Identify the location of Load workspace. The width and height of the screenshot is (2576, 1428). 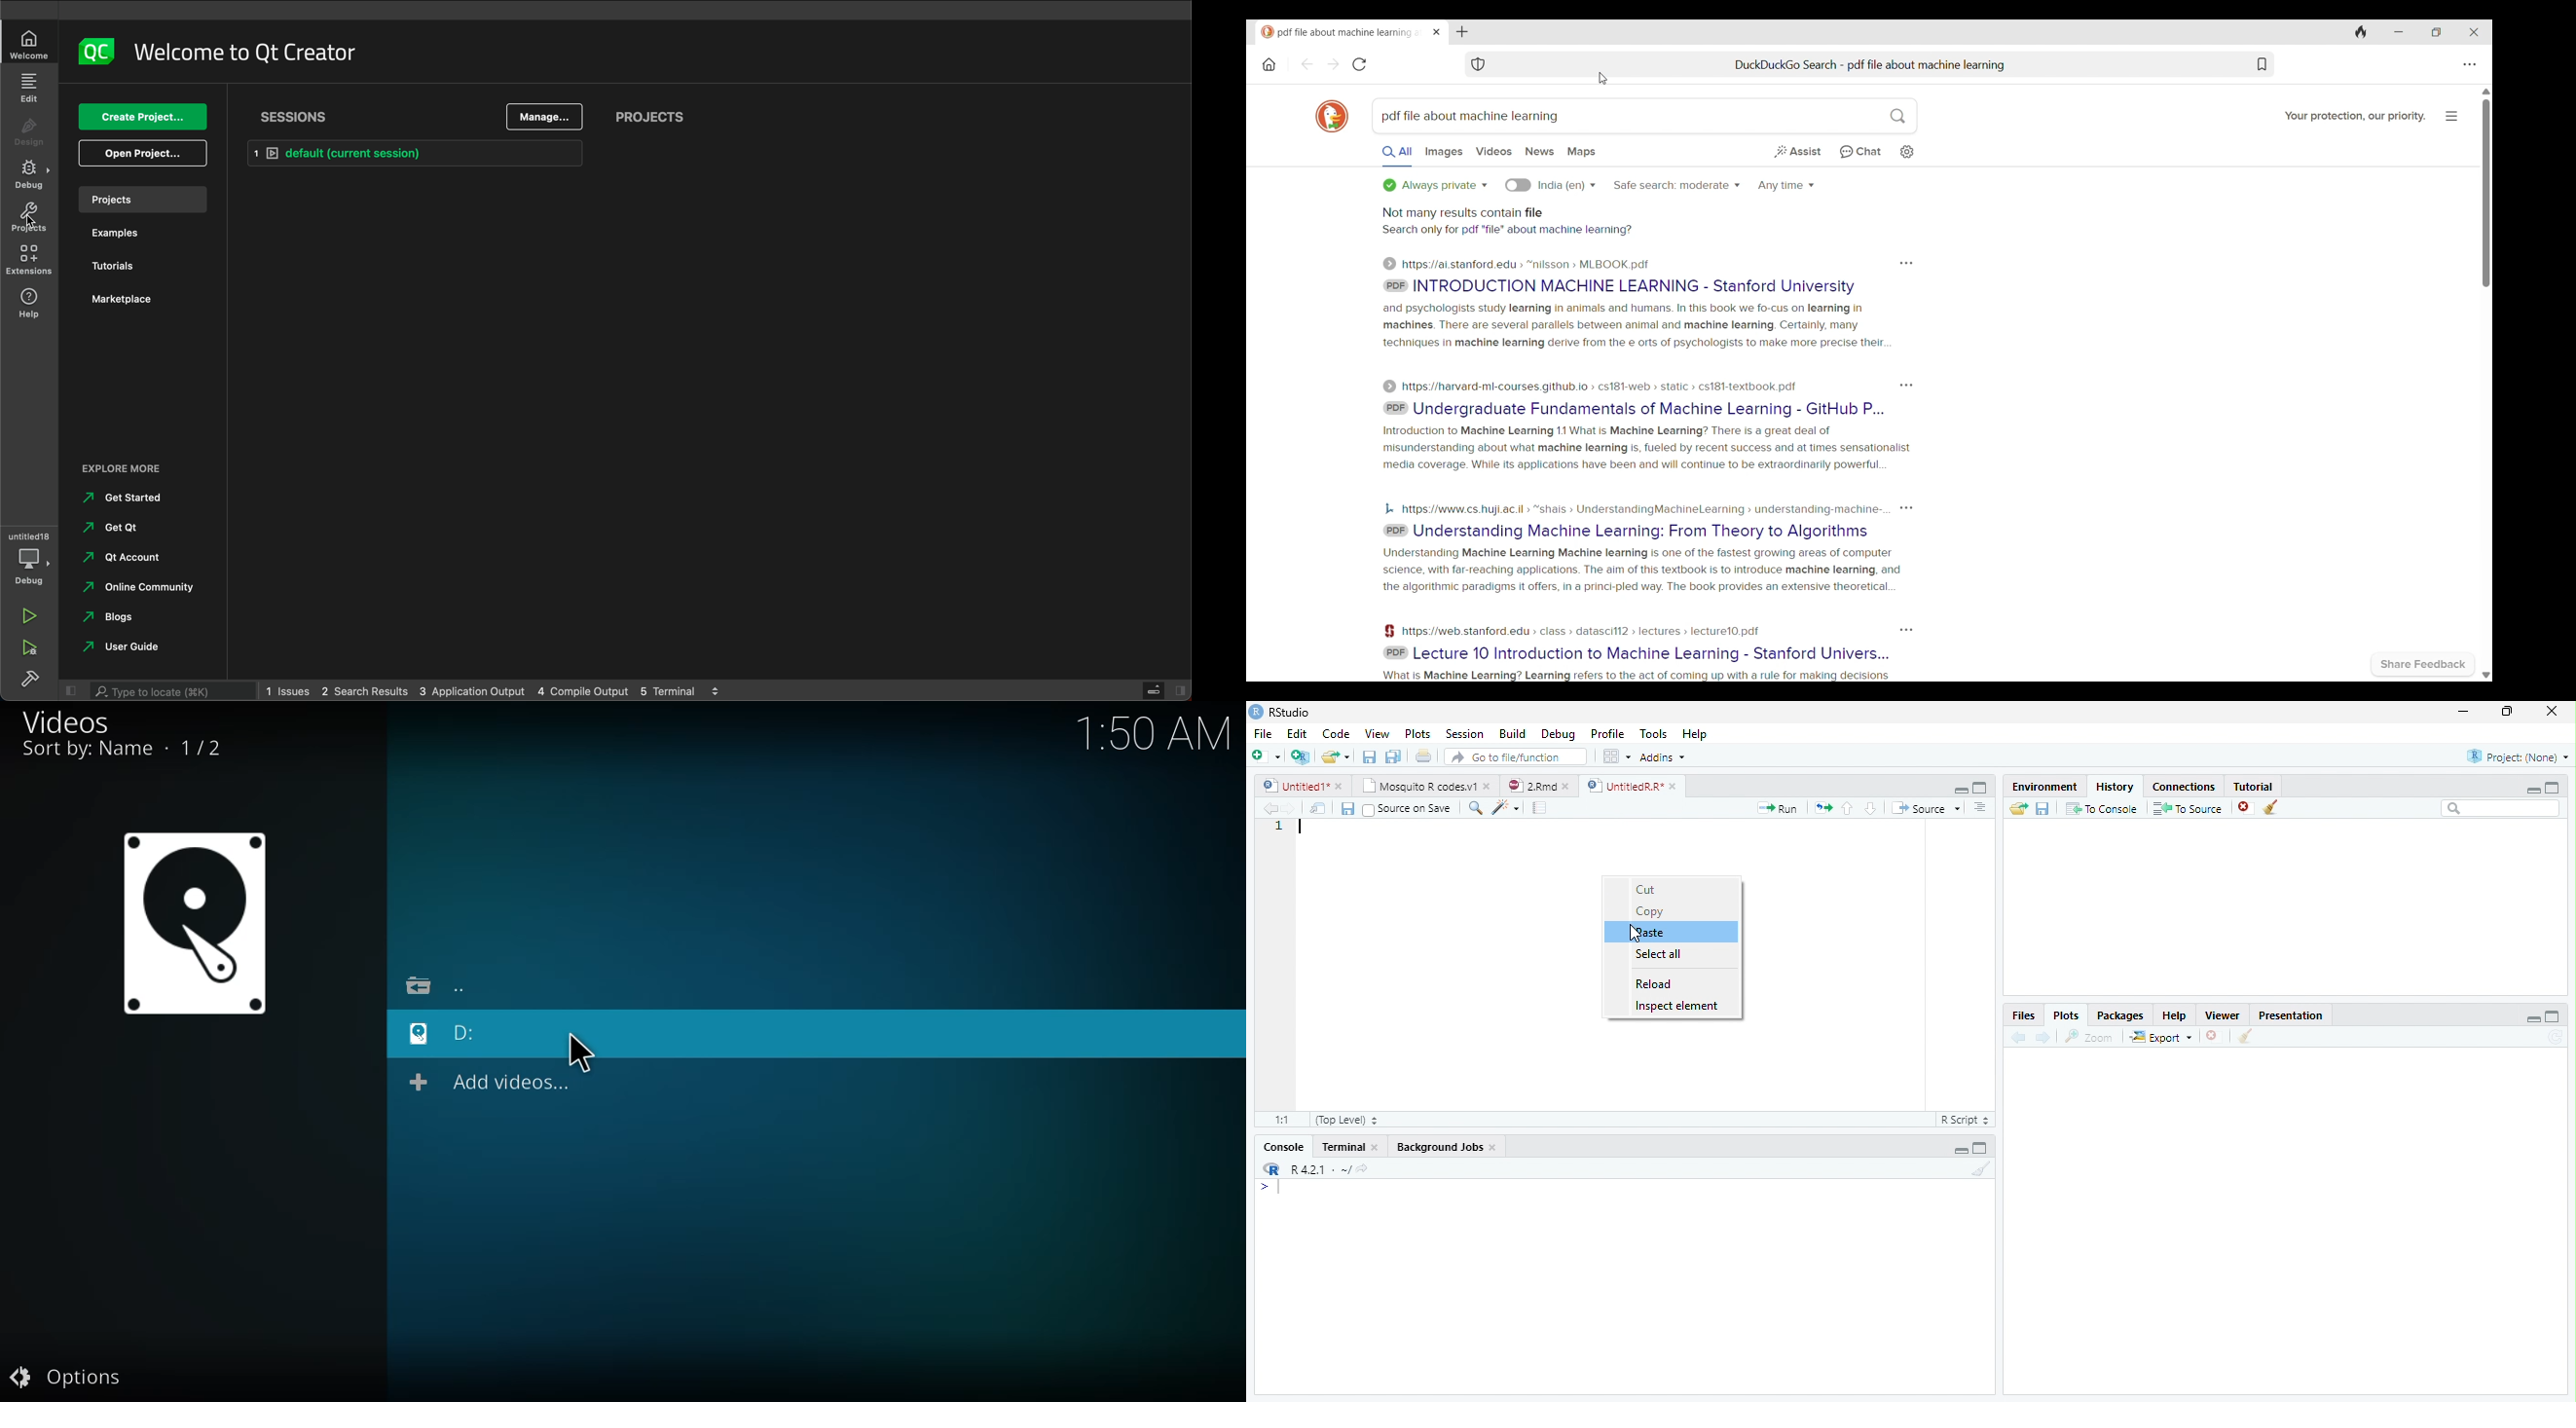
(2016, 809).